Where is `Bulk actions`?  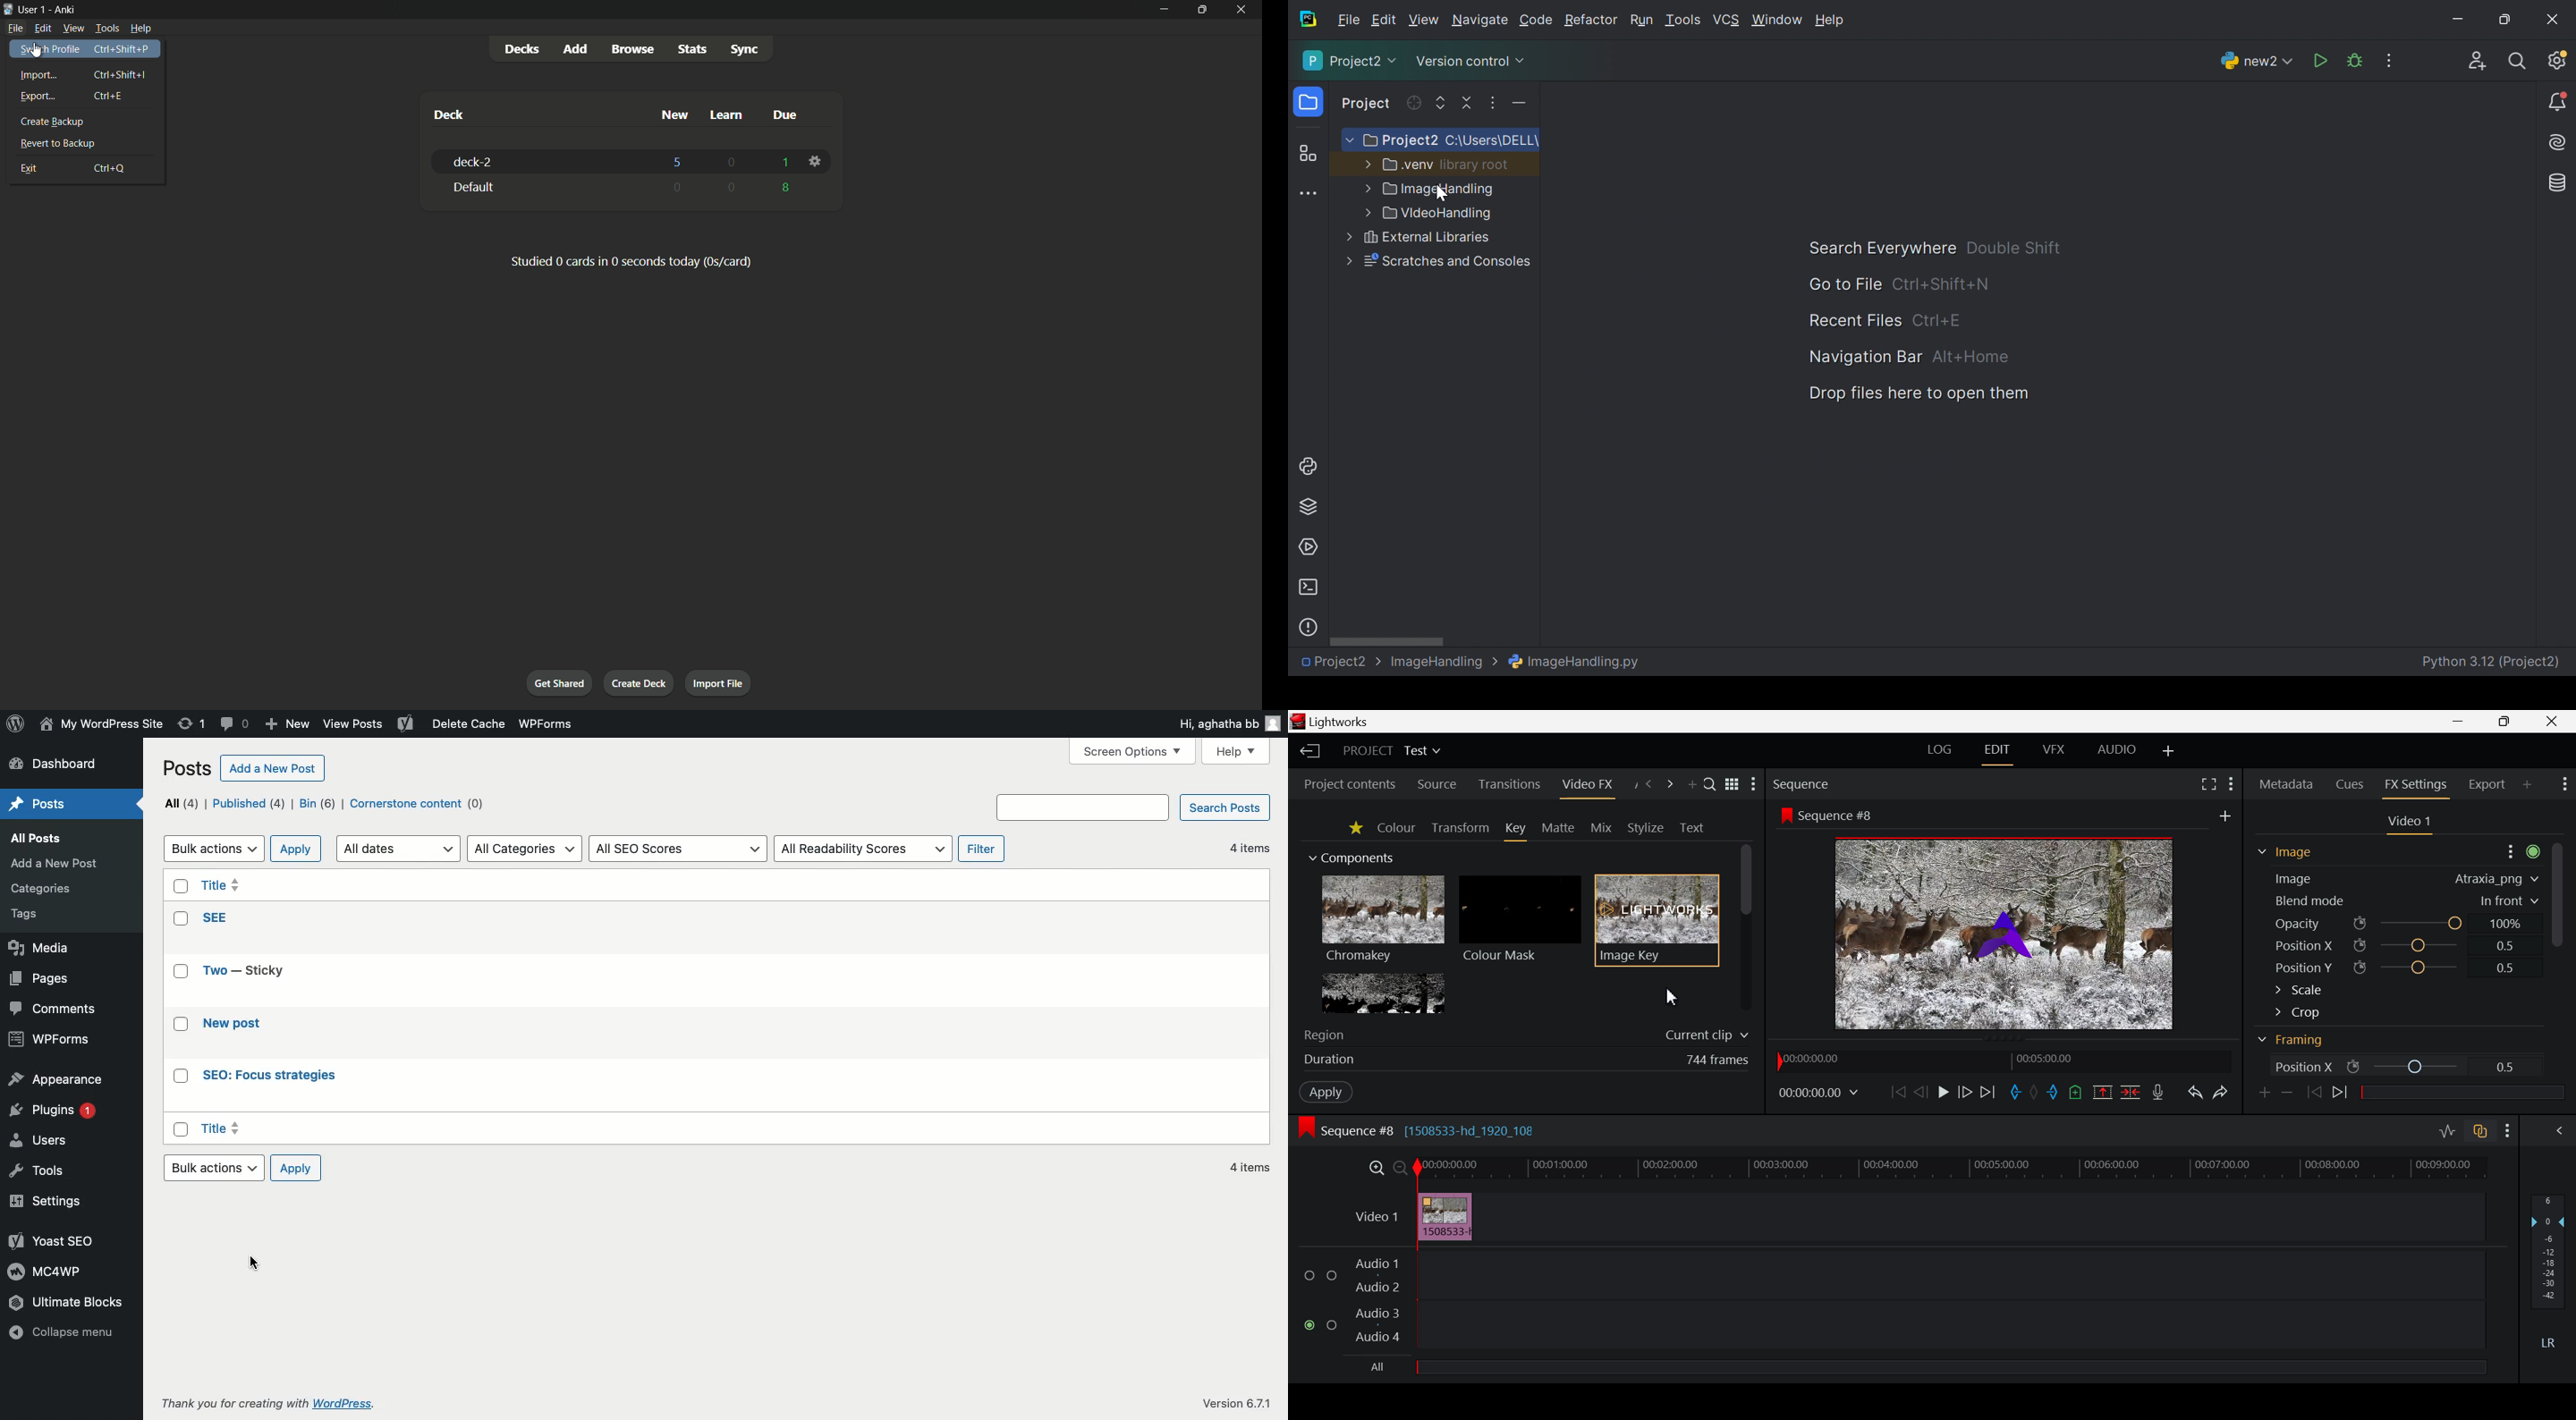 Bulk actions is located at coordinates (214, 849).